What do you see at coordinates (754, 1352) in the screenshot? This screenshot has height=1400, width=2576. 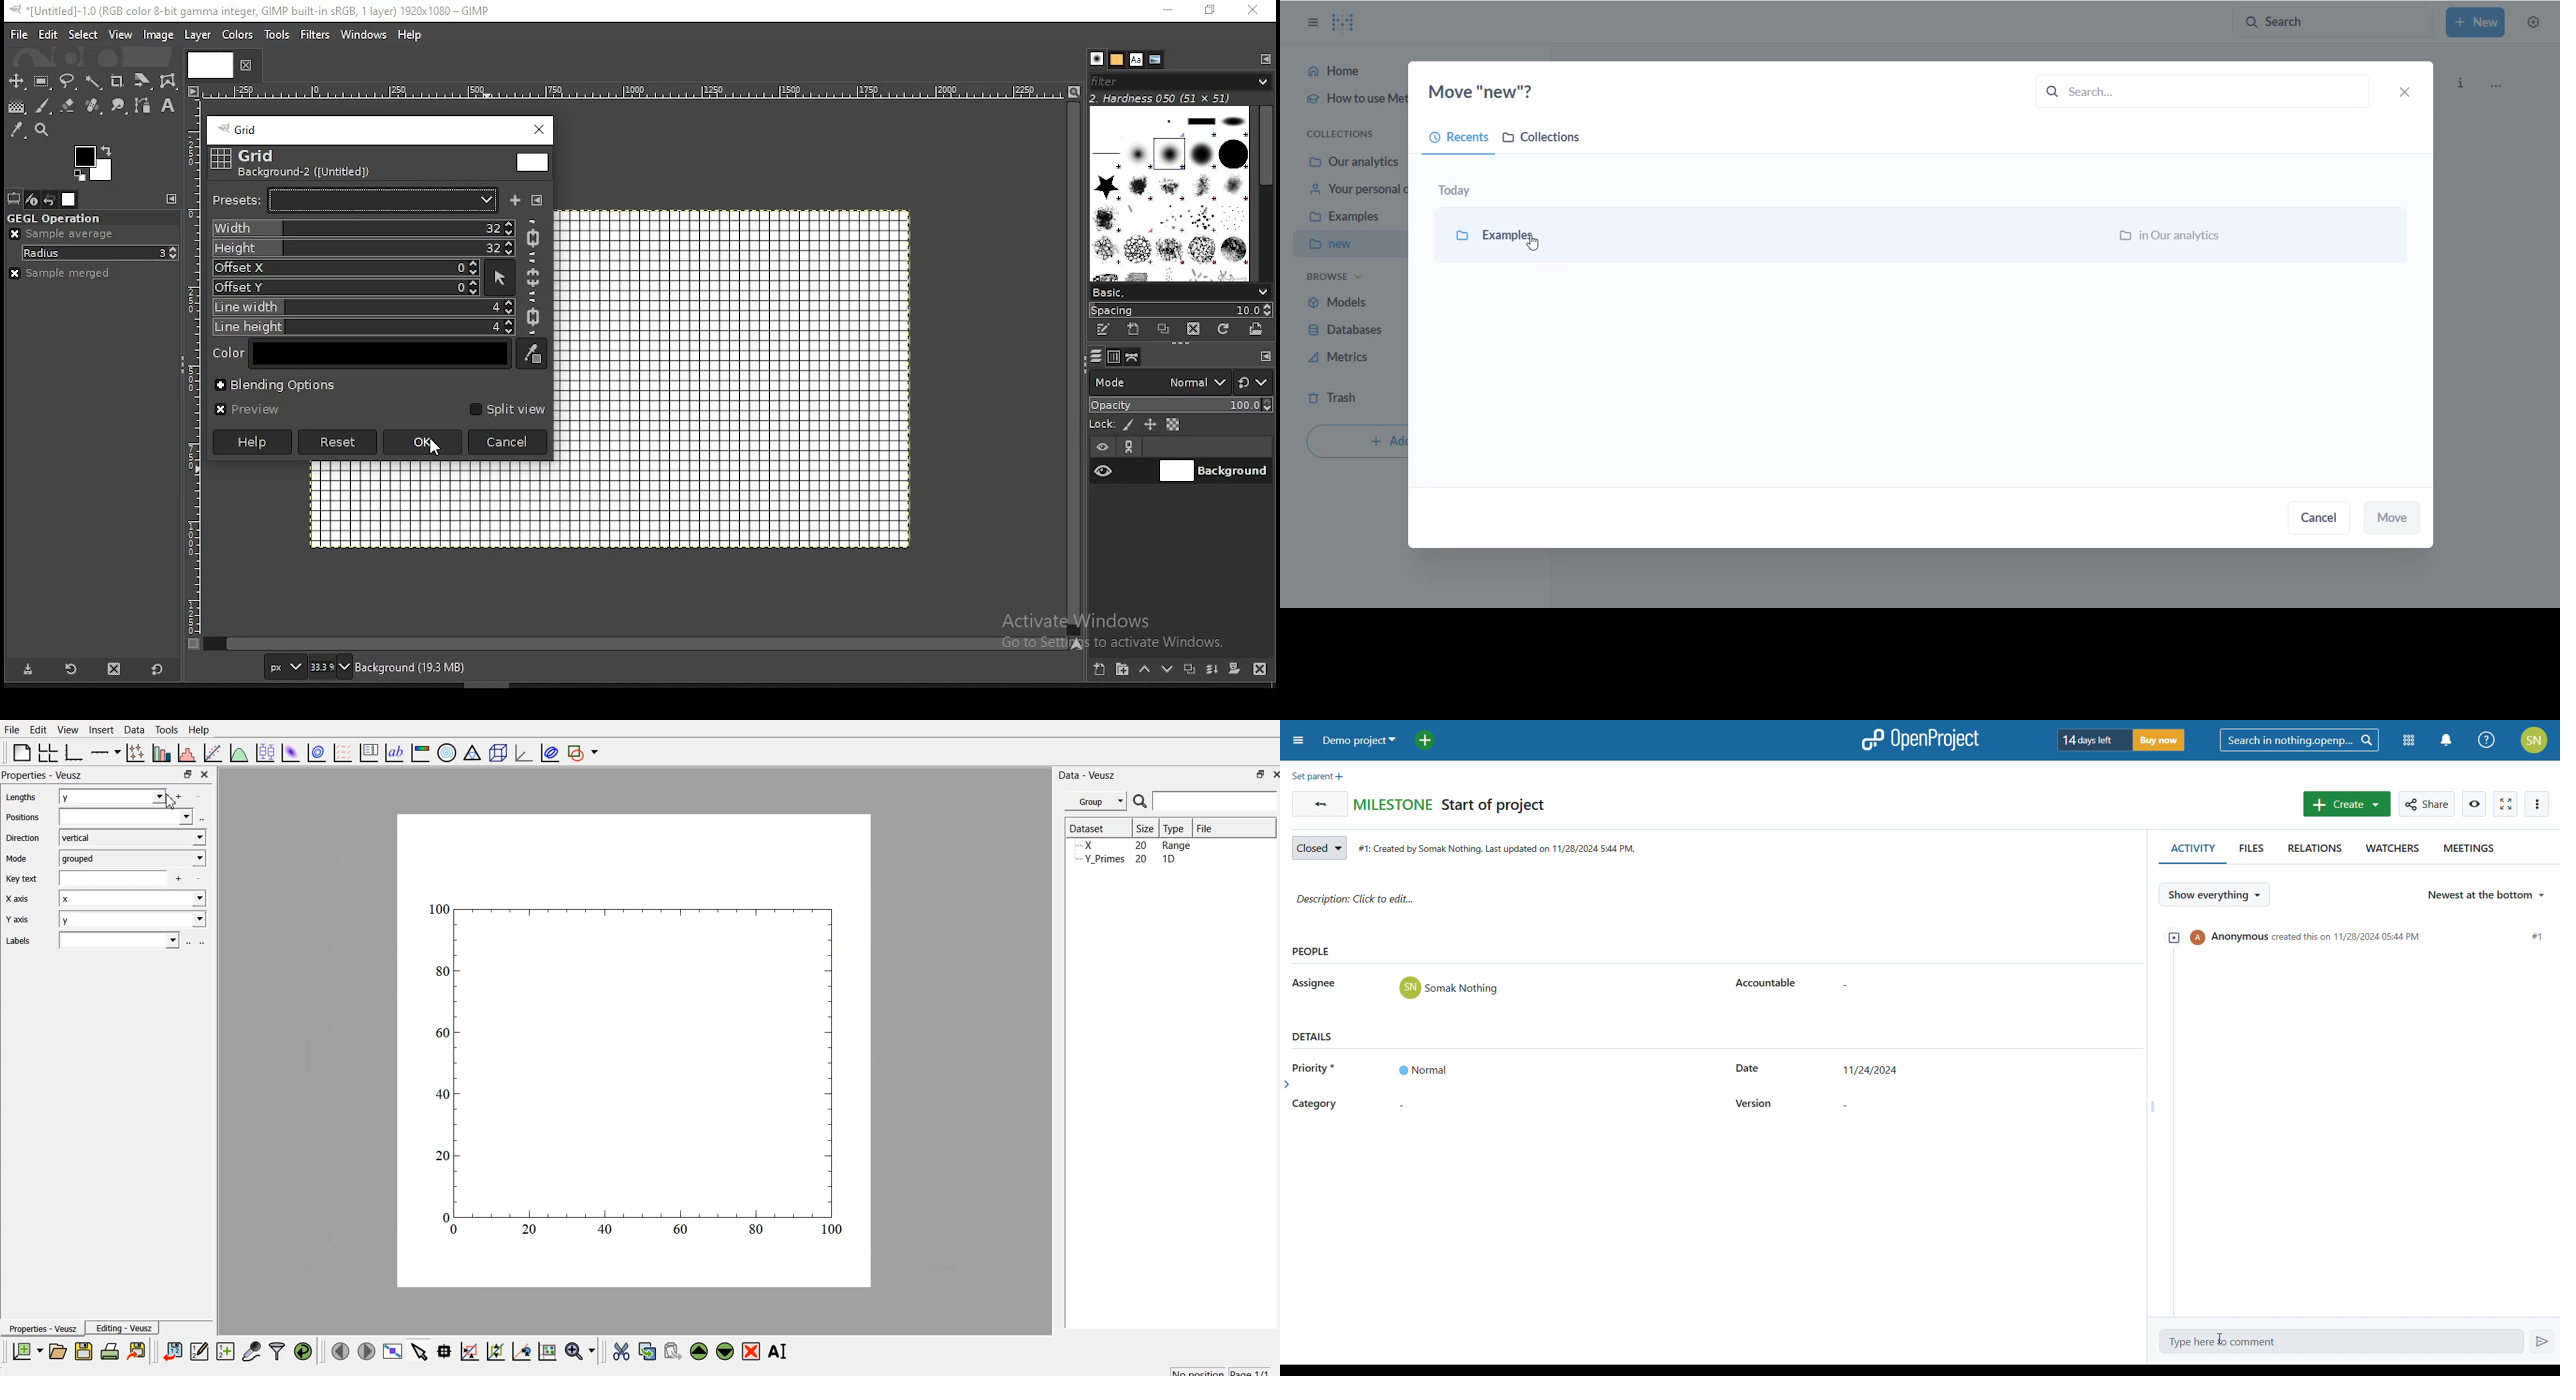 I see `remove the selected widget` at bounding box center [754, 1352].